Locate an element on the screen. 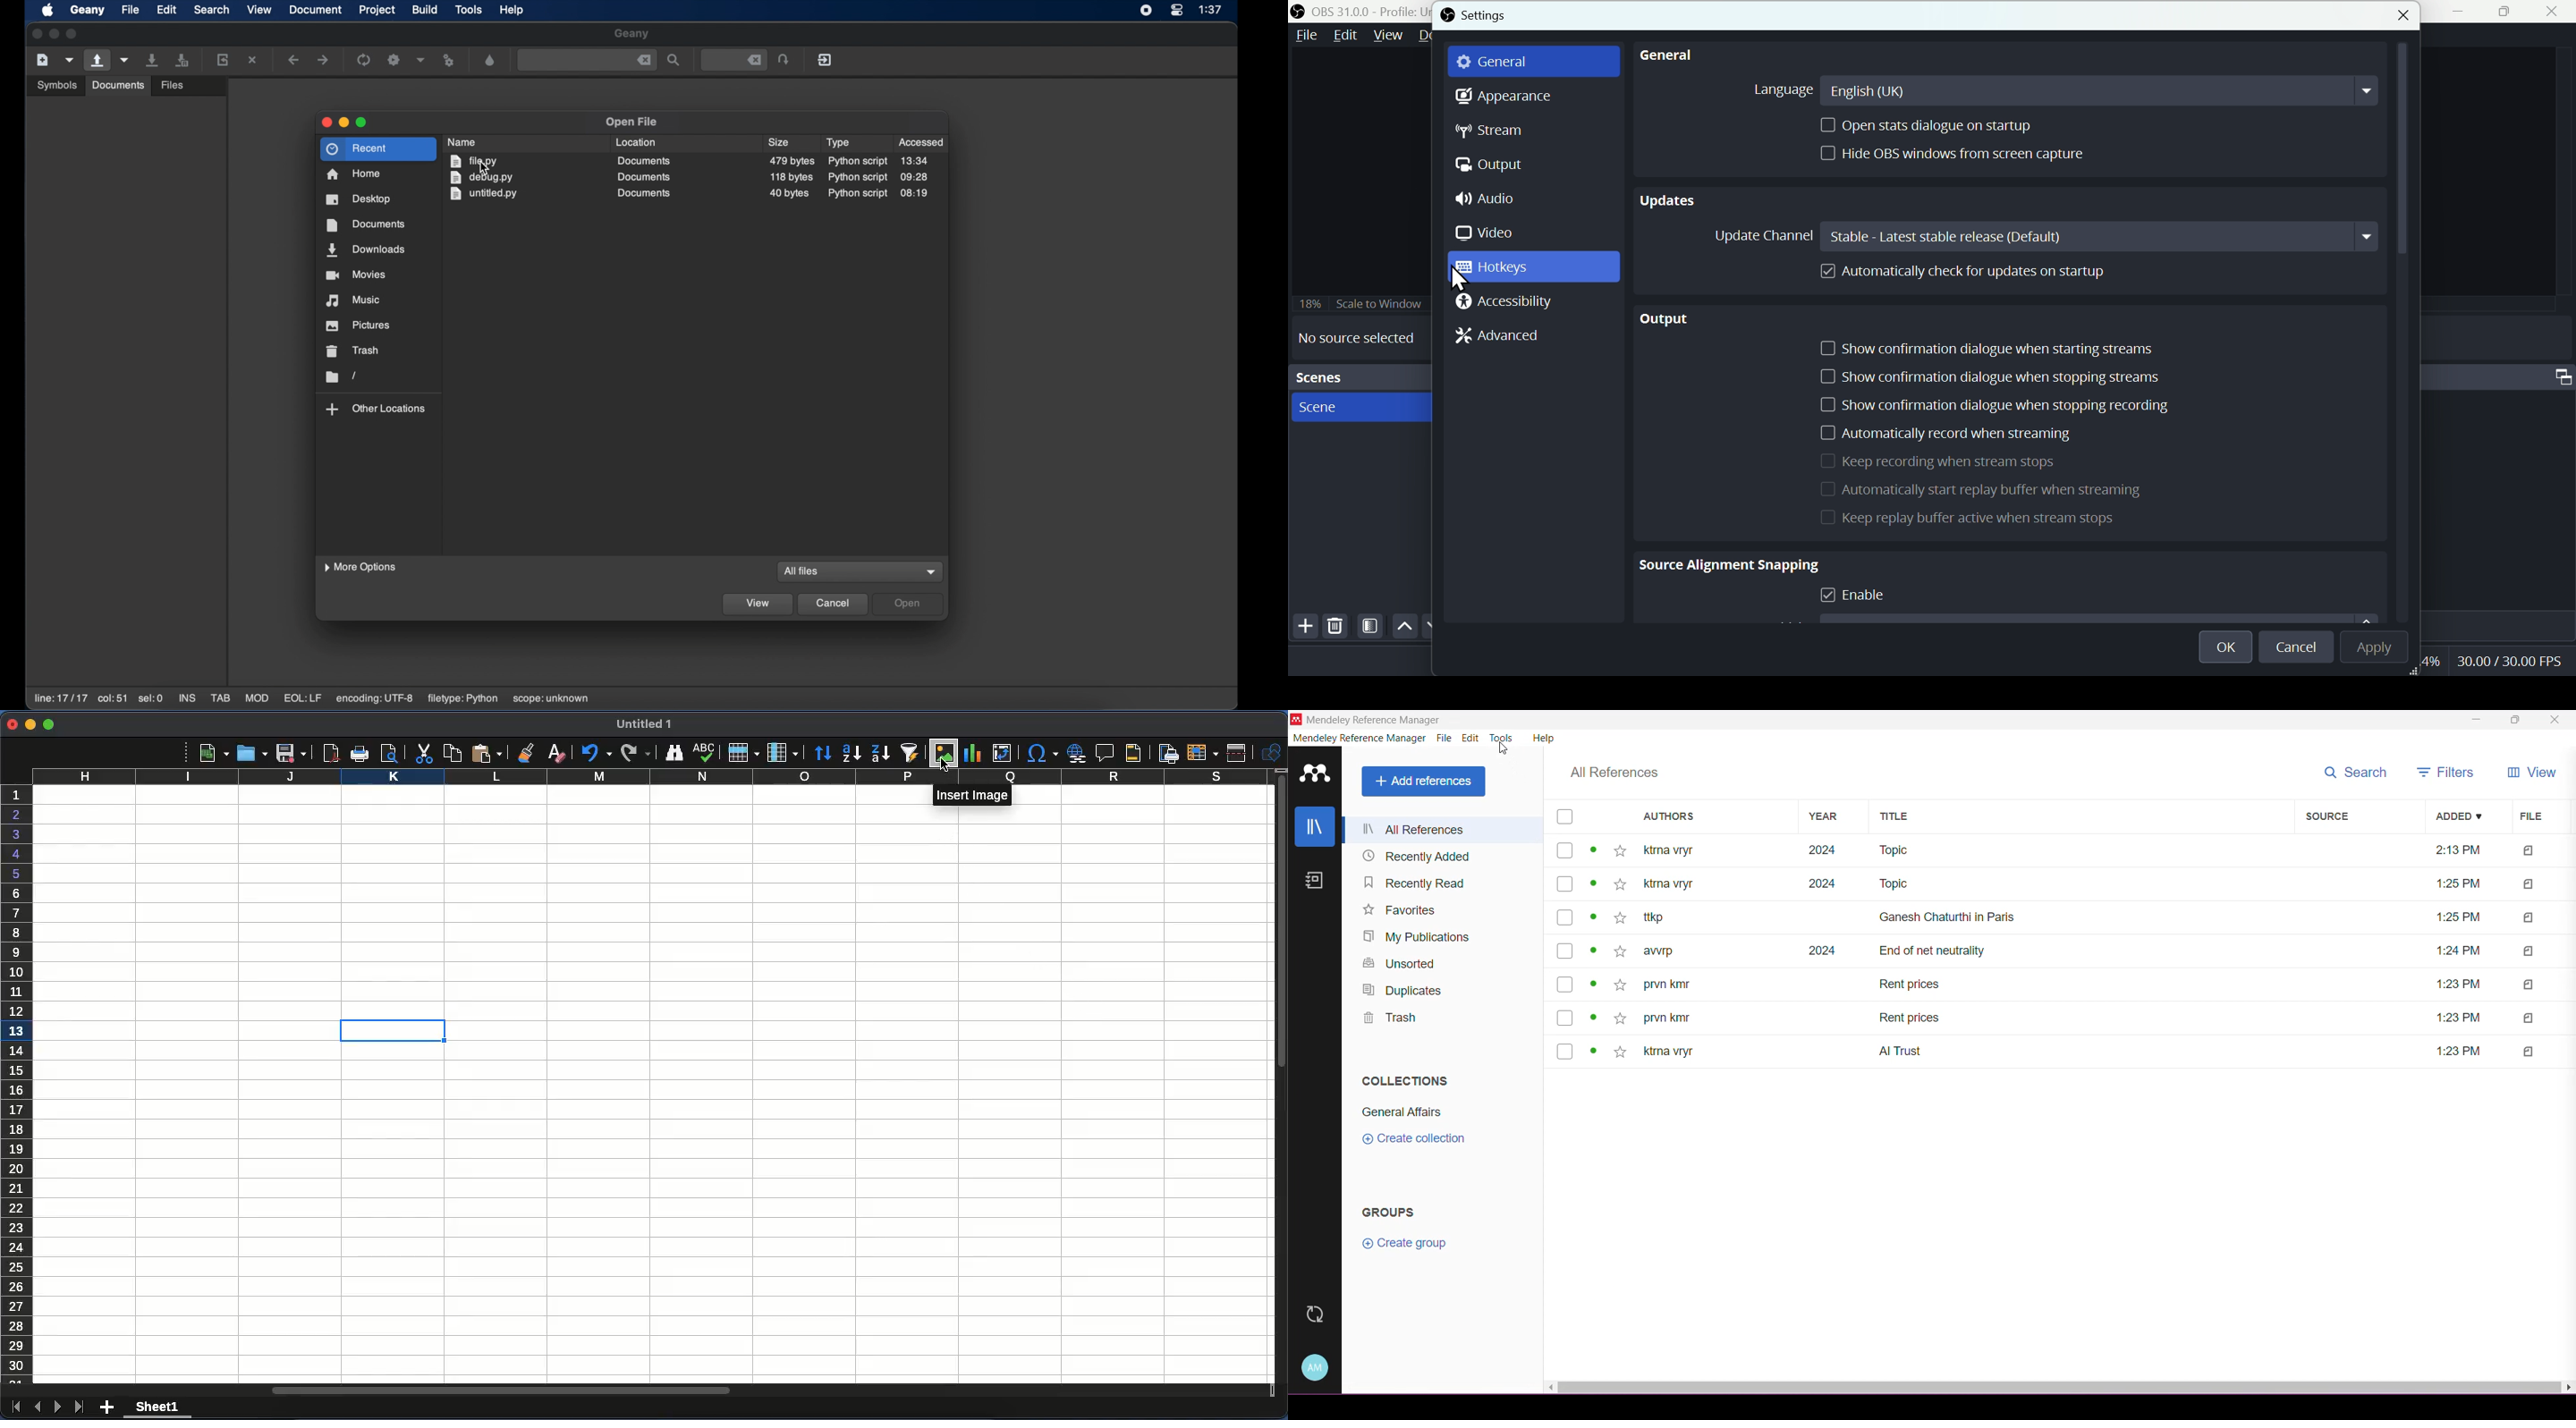  Application Name is located at coordinates (1373, 721).